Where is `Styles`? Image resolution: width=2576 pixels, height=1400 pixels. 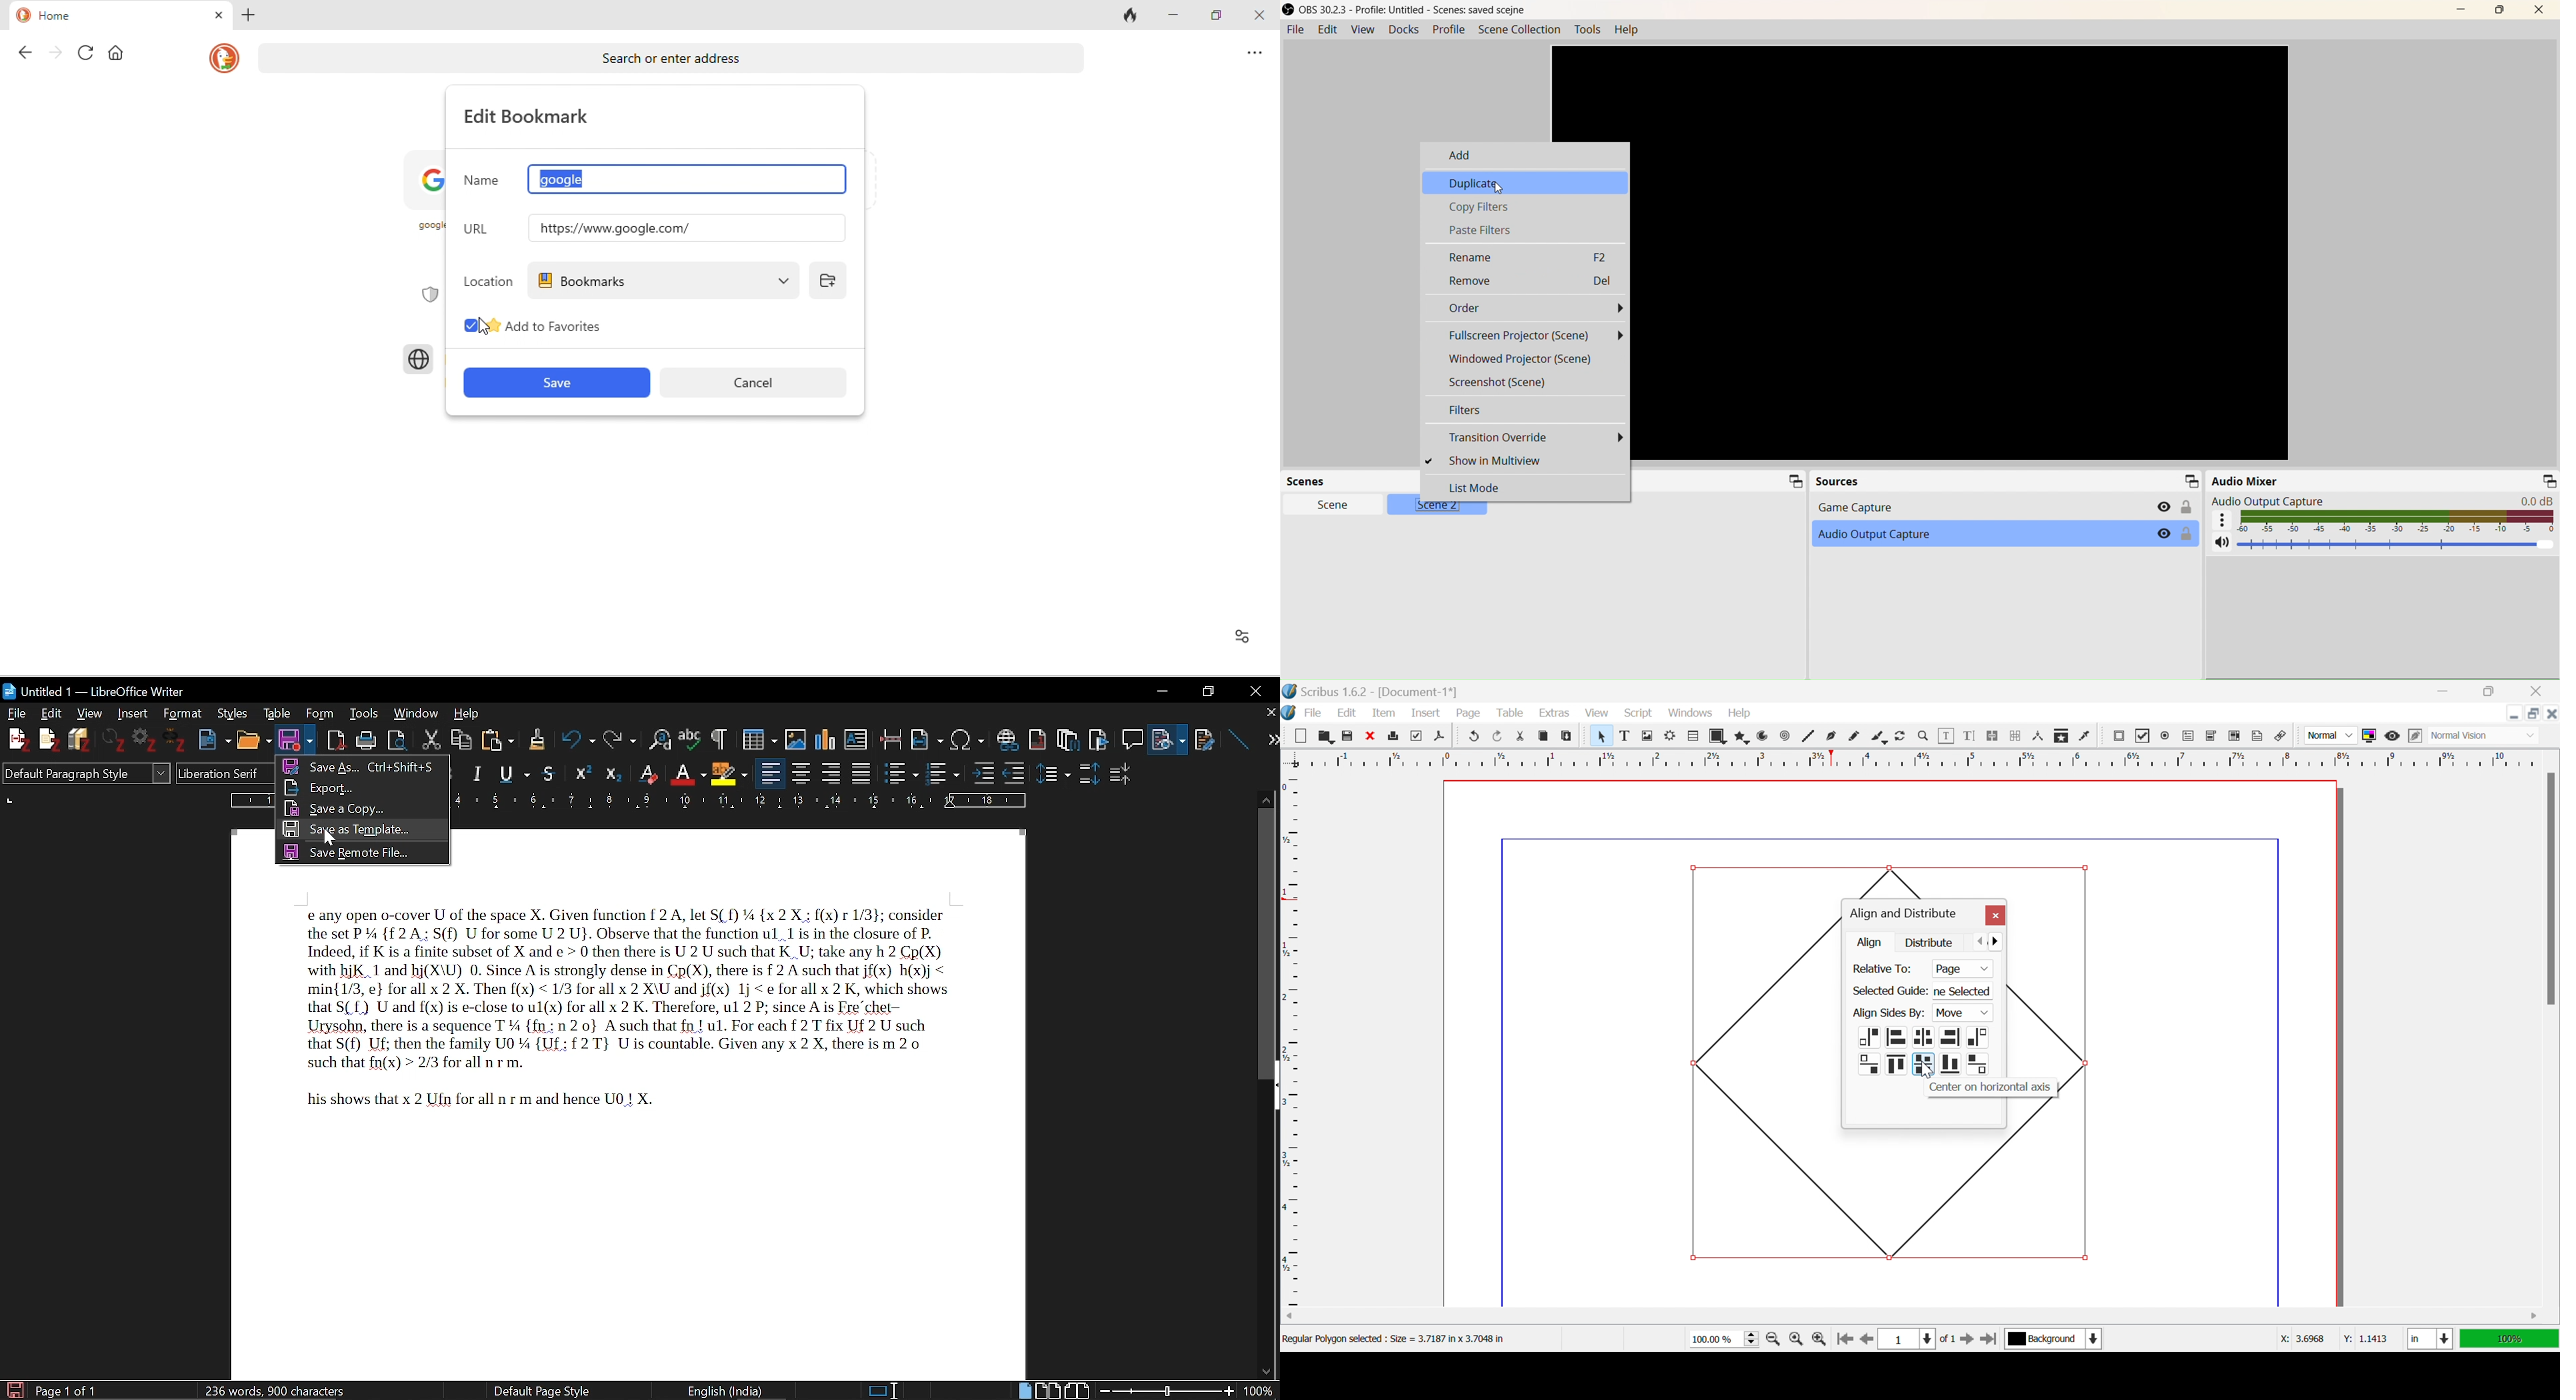 Styles is located at coordinates (231, 714).